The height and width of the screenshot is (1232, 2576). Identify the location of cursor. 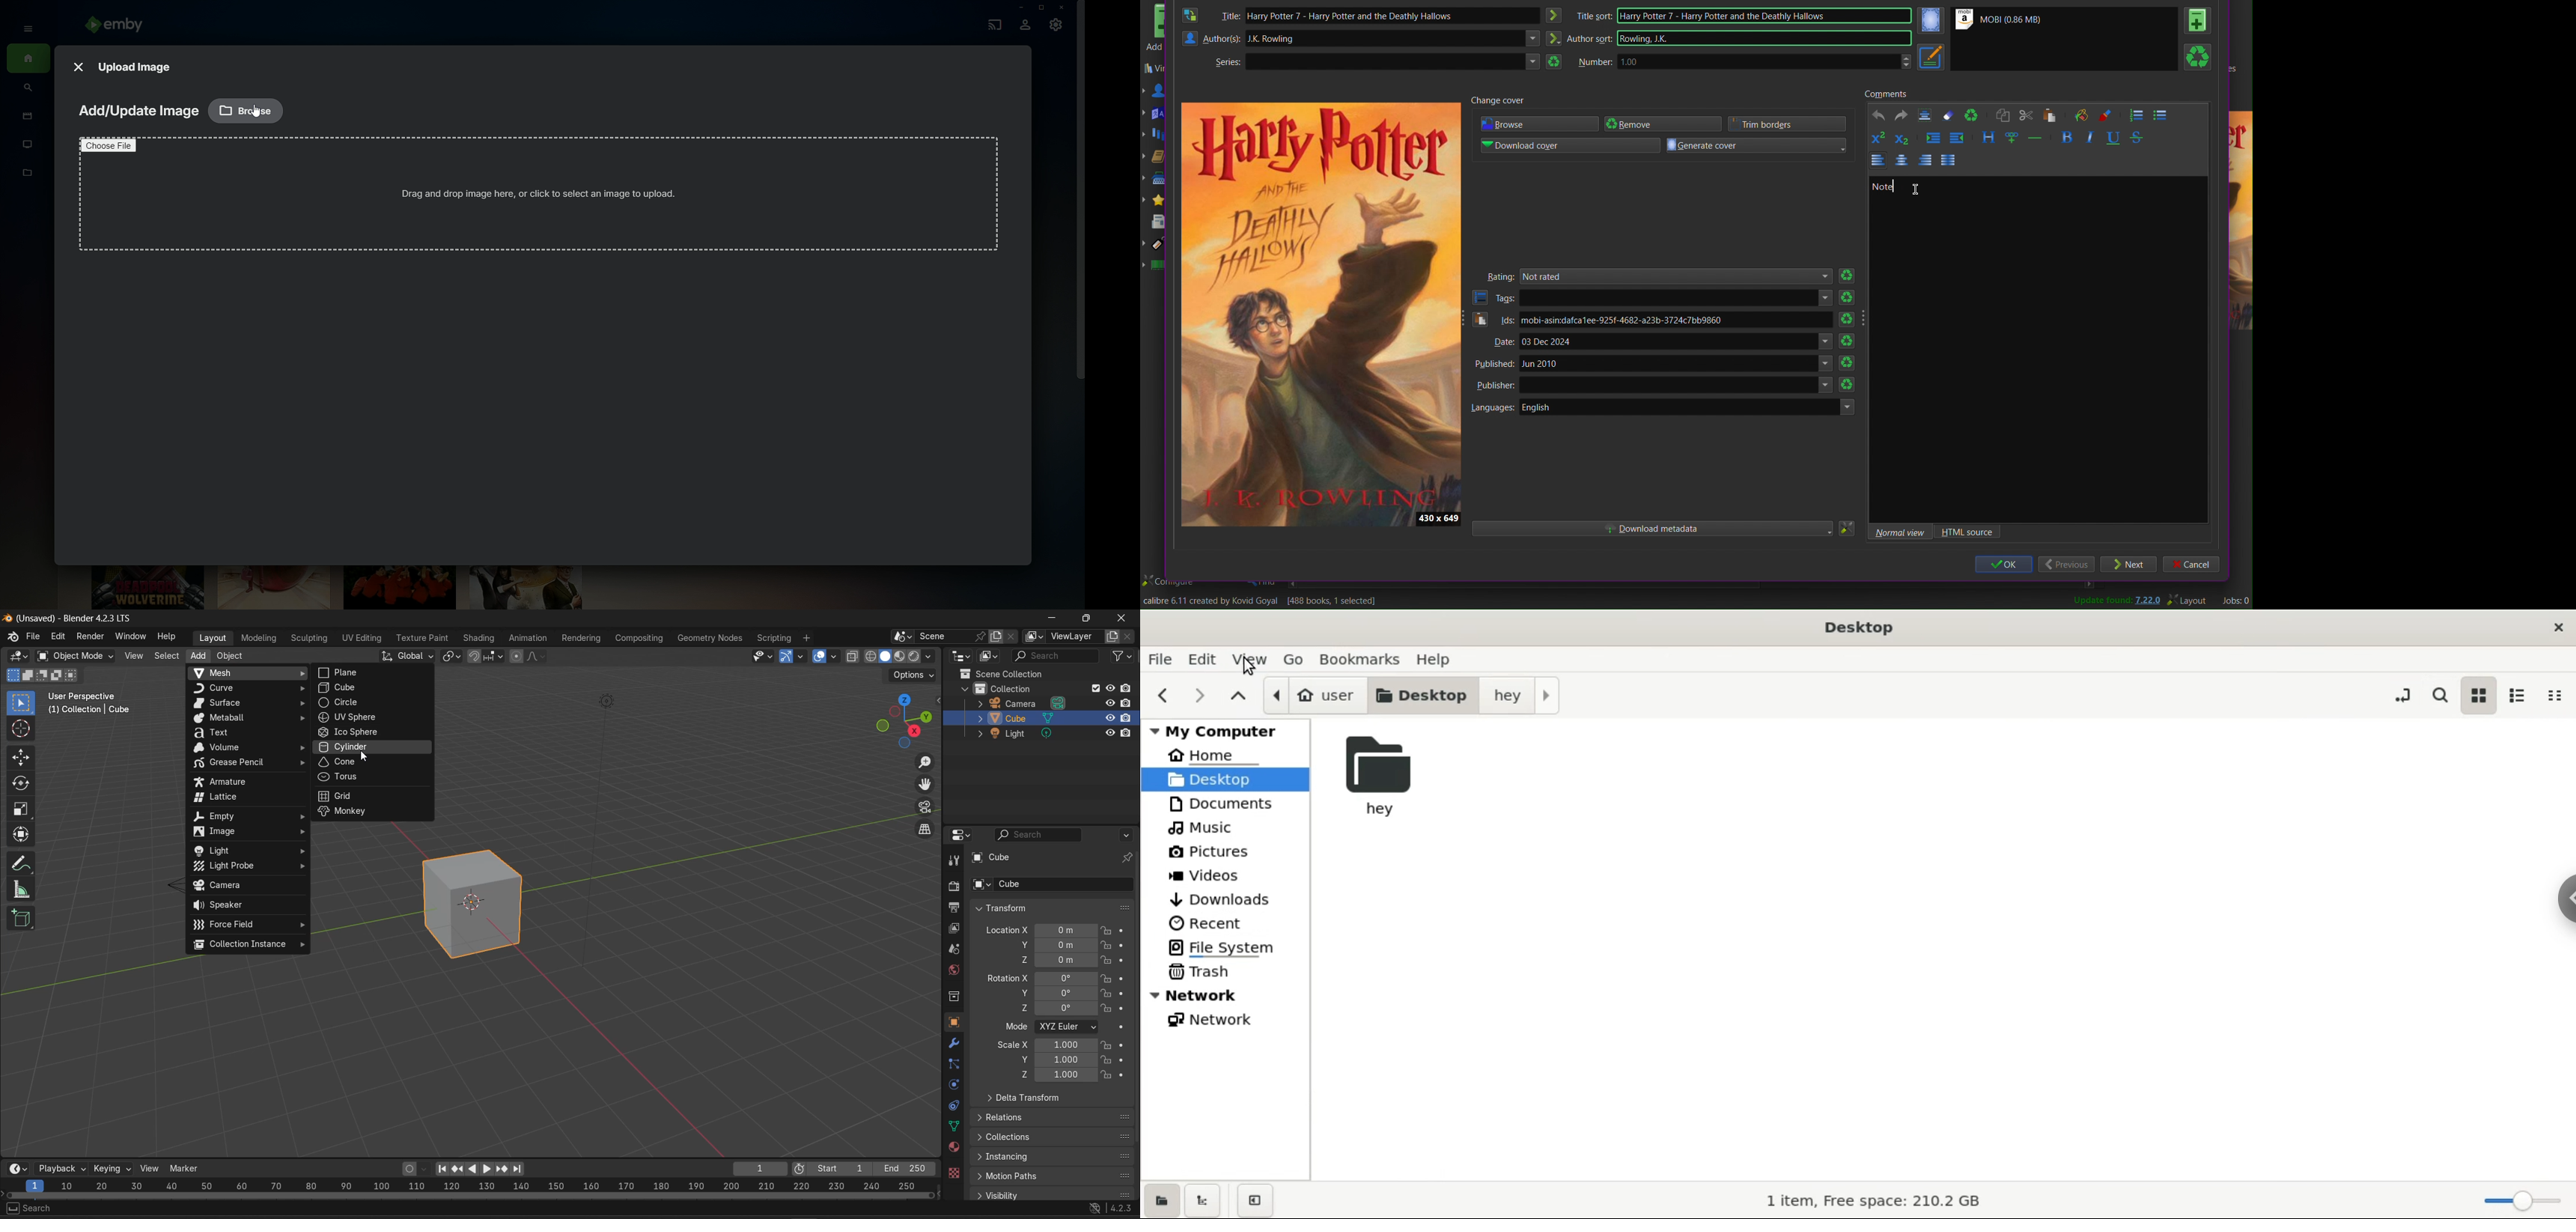
(22, 730).